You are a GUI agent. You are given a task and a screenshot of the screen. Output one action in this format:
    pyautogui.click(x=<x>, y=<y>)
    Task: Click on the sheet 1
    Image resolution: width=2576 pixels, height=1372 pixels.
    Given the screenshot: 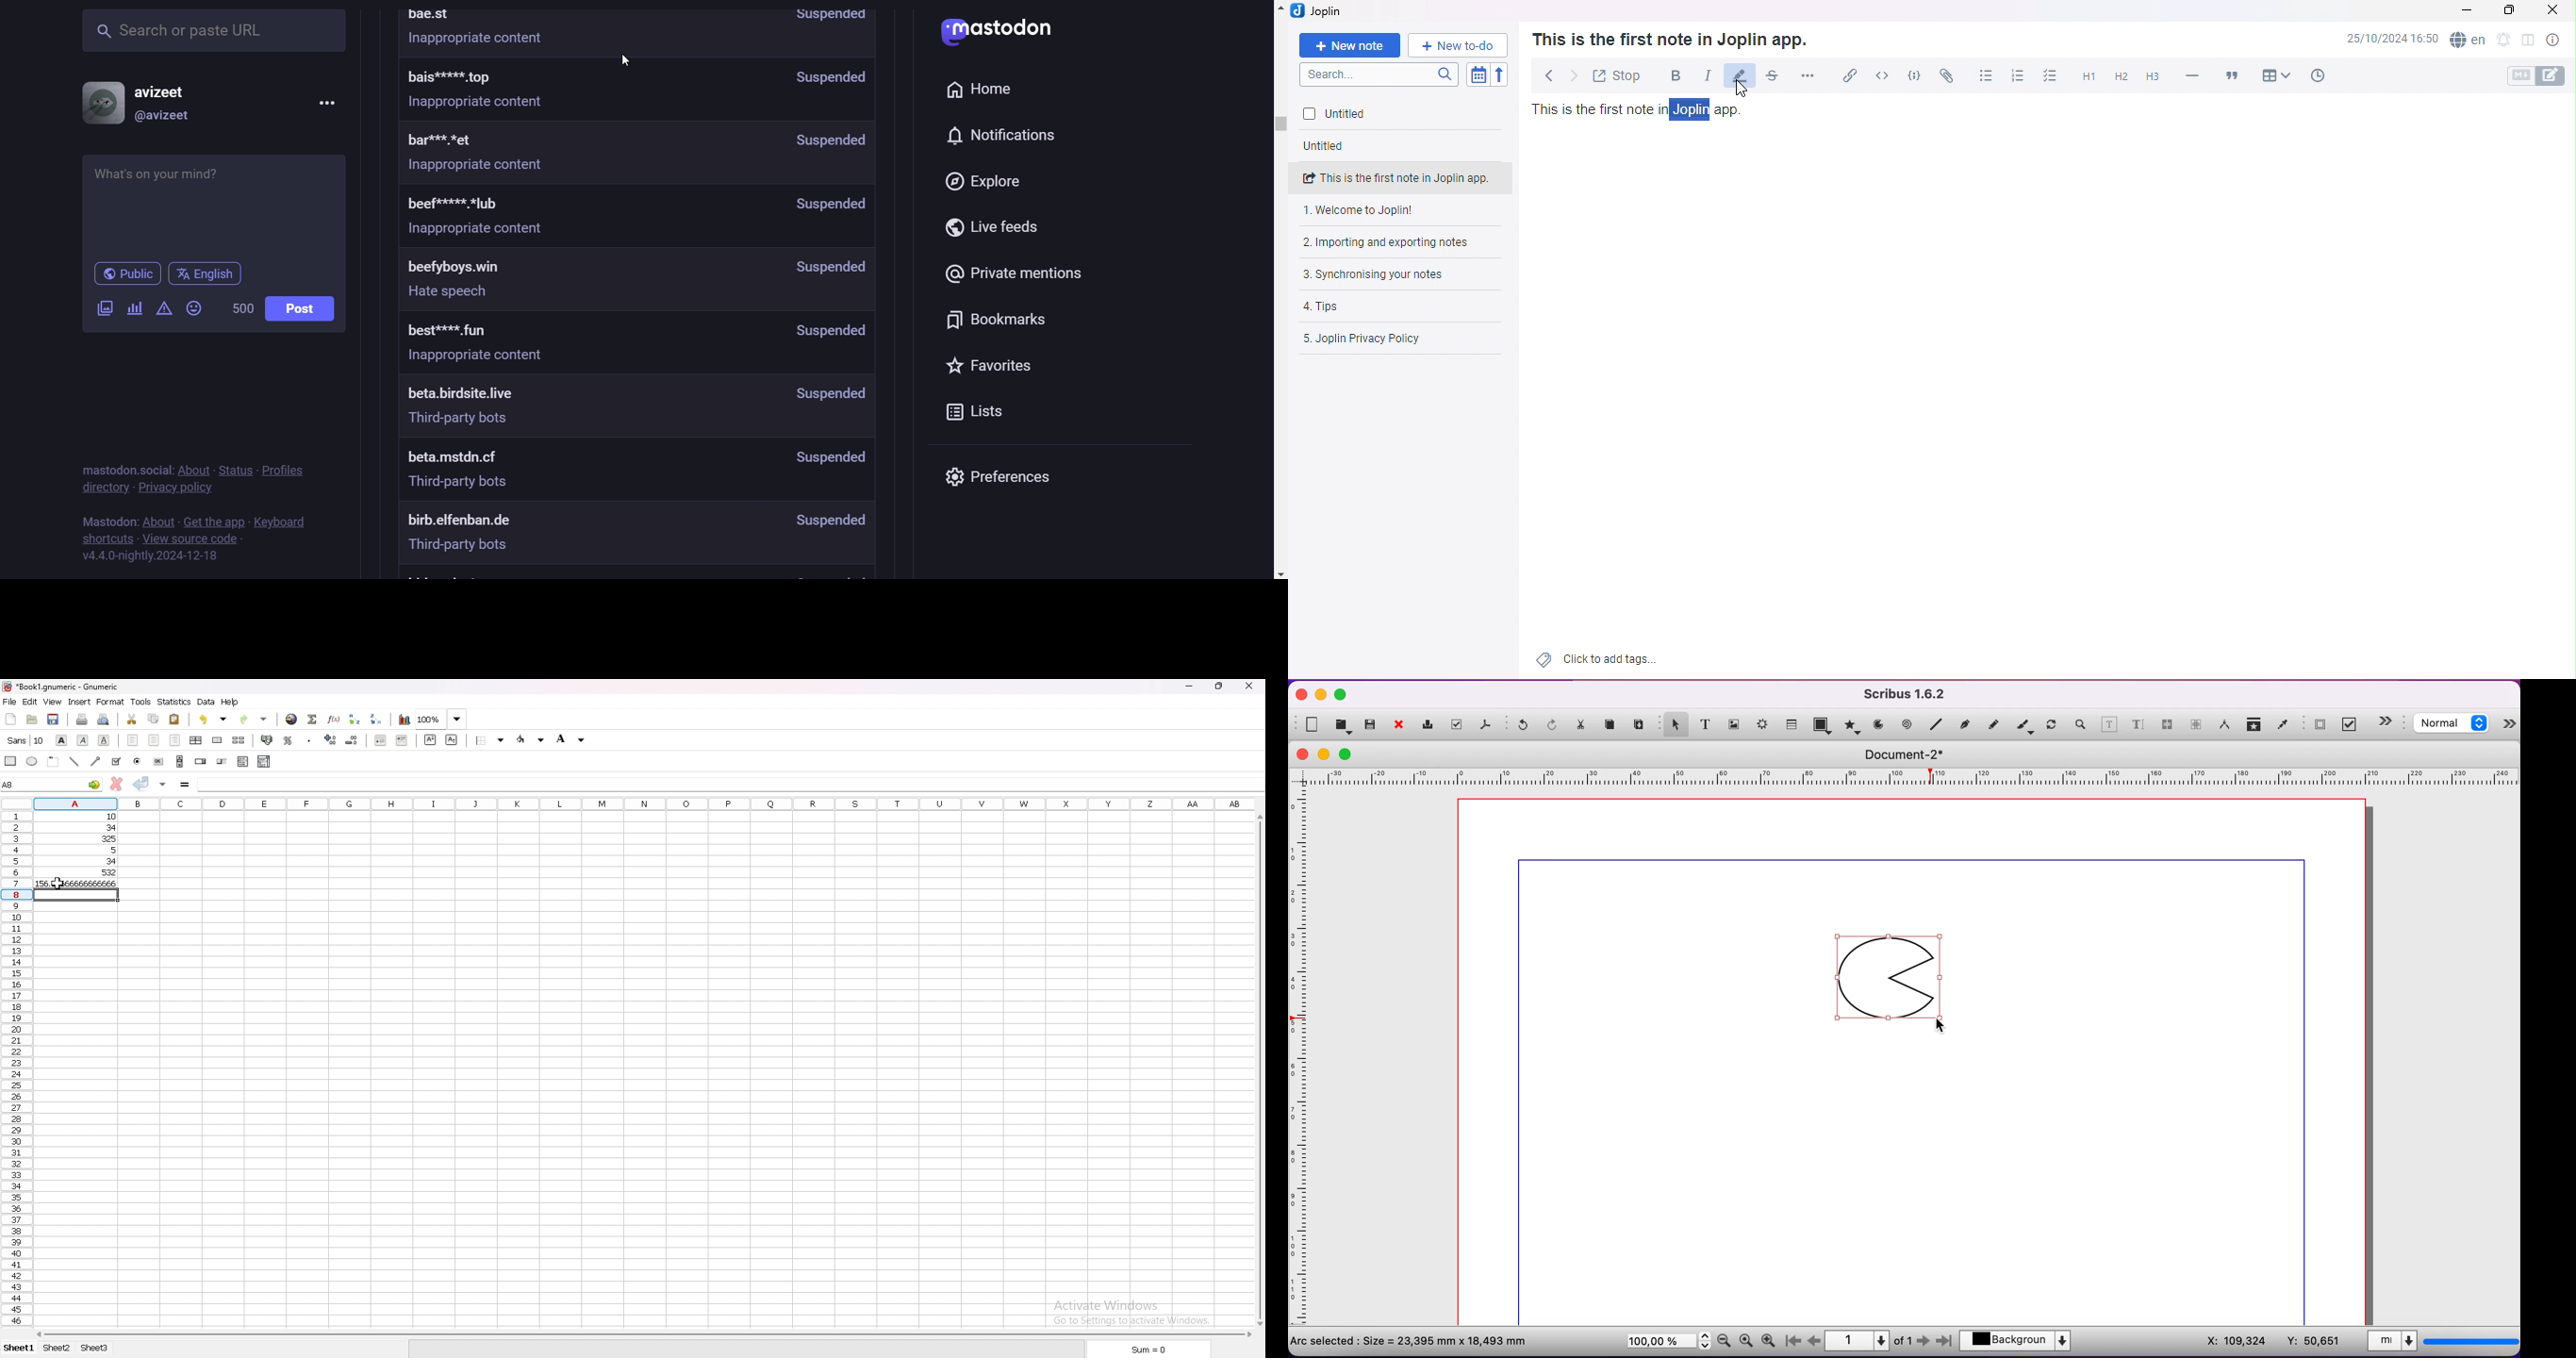 What is the action you would take?
    pyautogui.click(x=18, y=1349)
    